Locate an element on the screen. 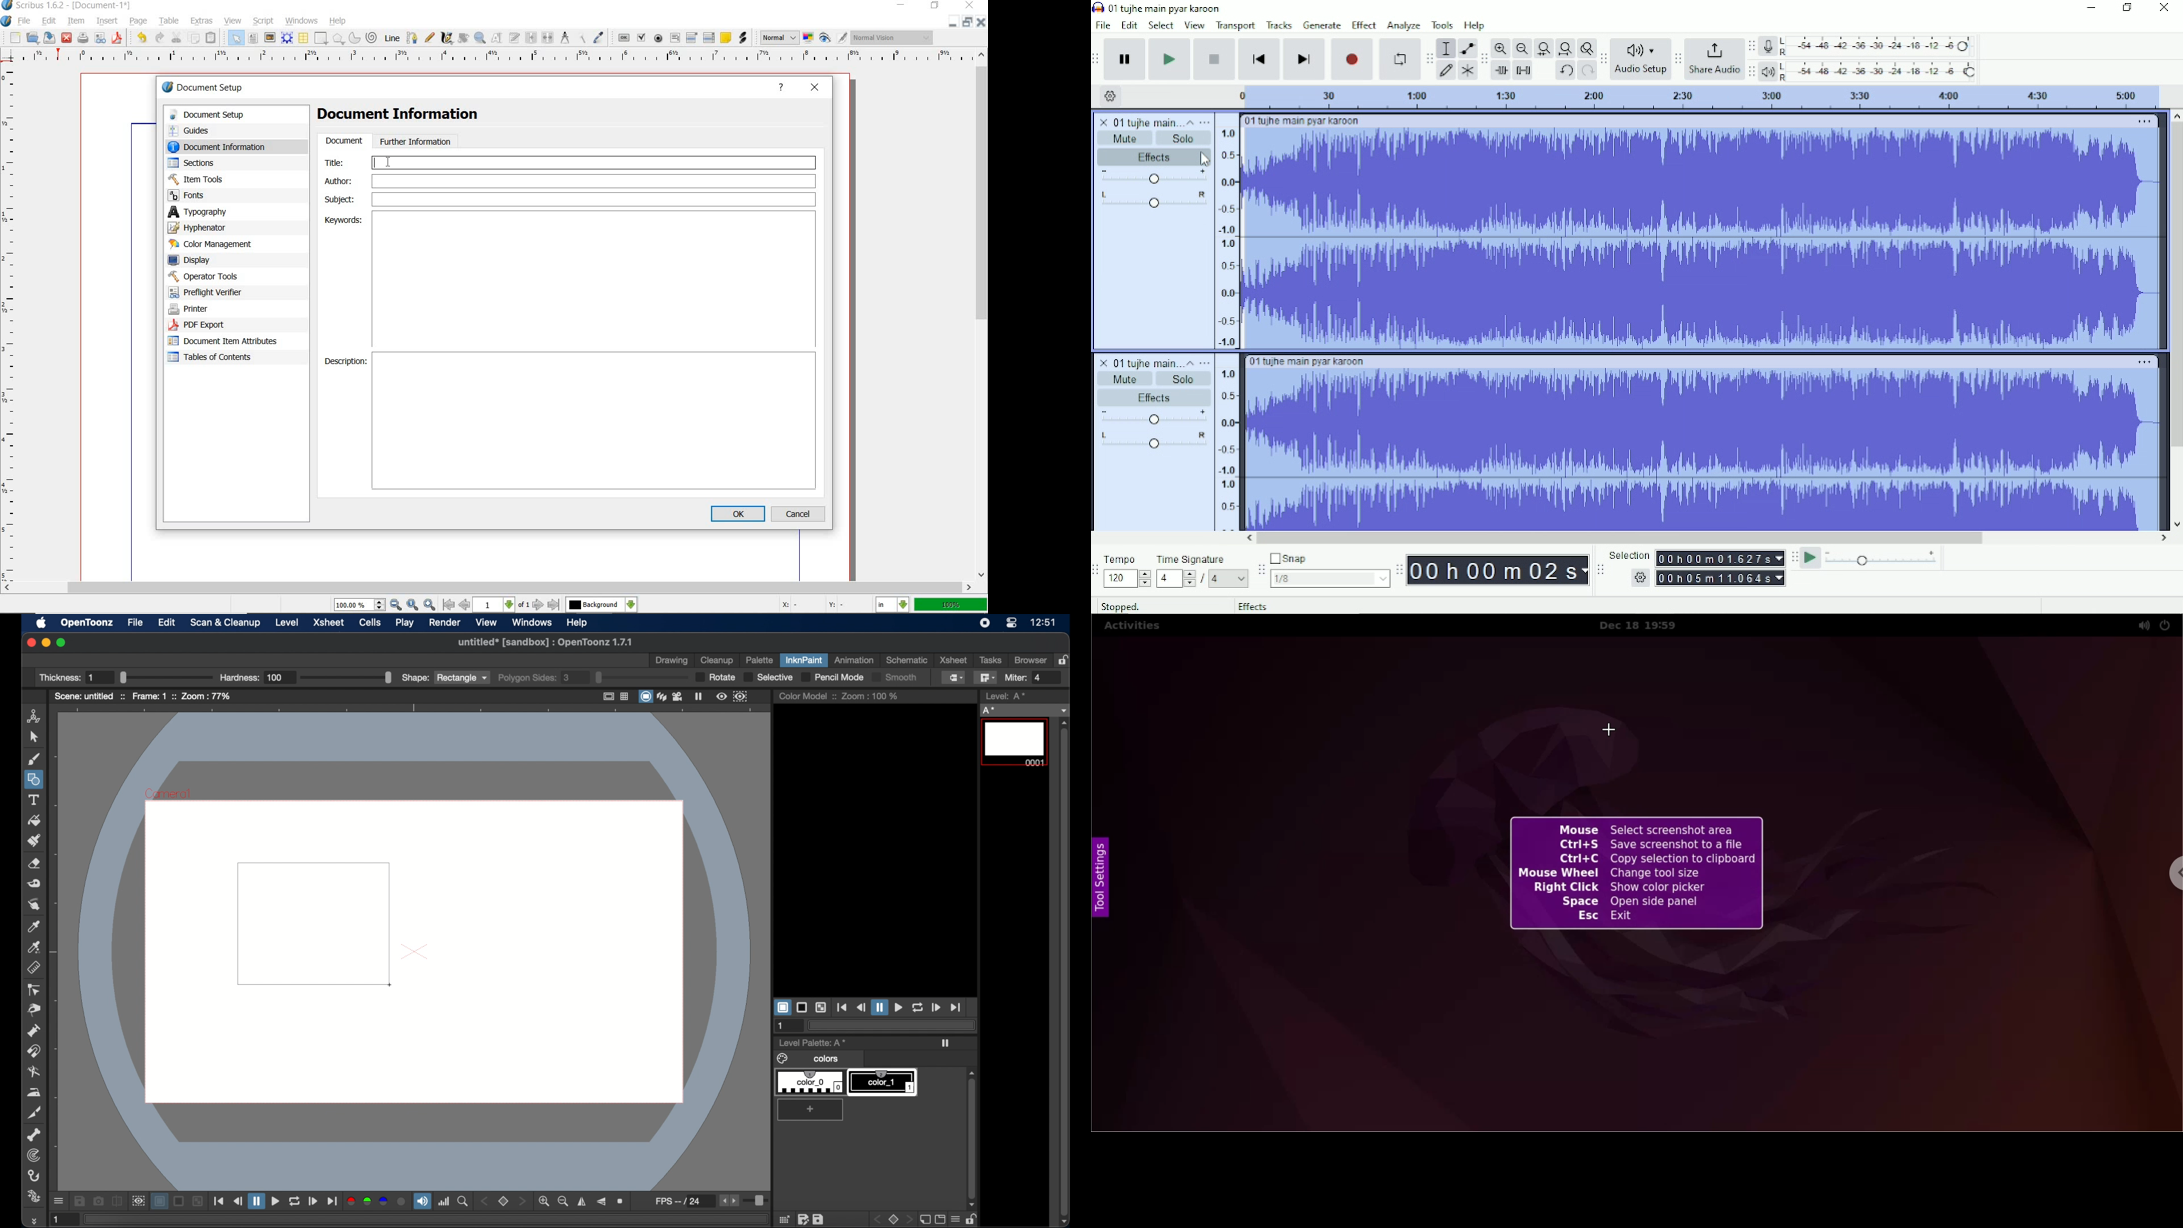  zoom in or zoom out is located at coordinates (480, 39).